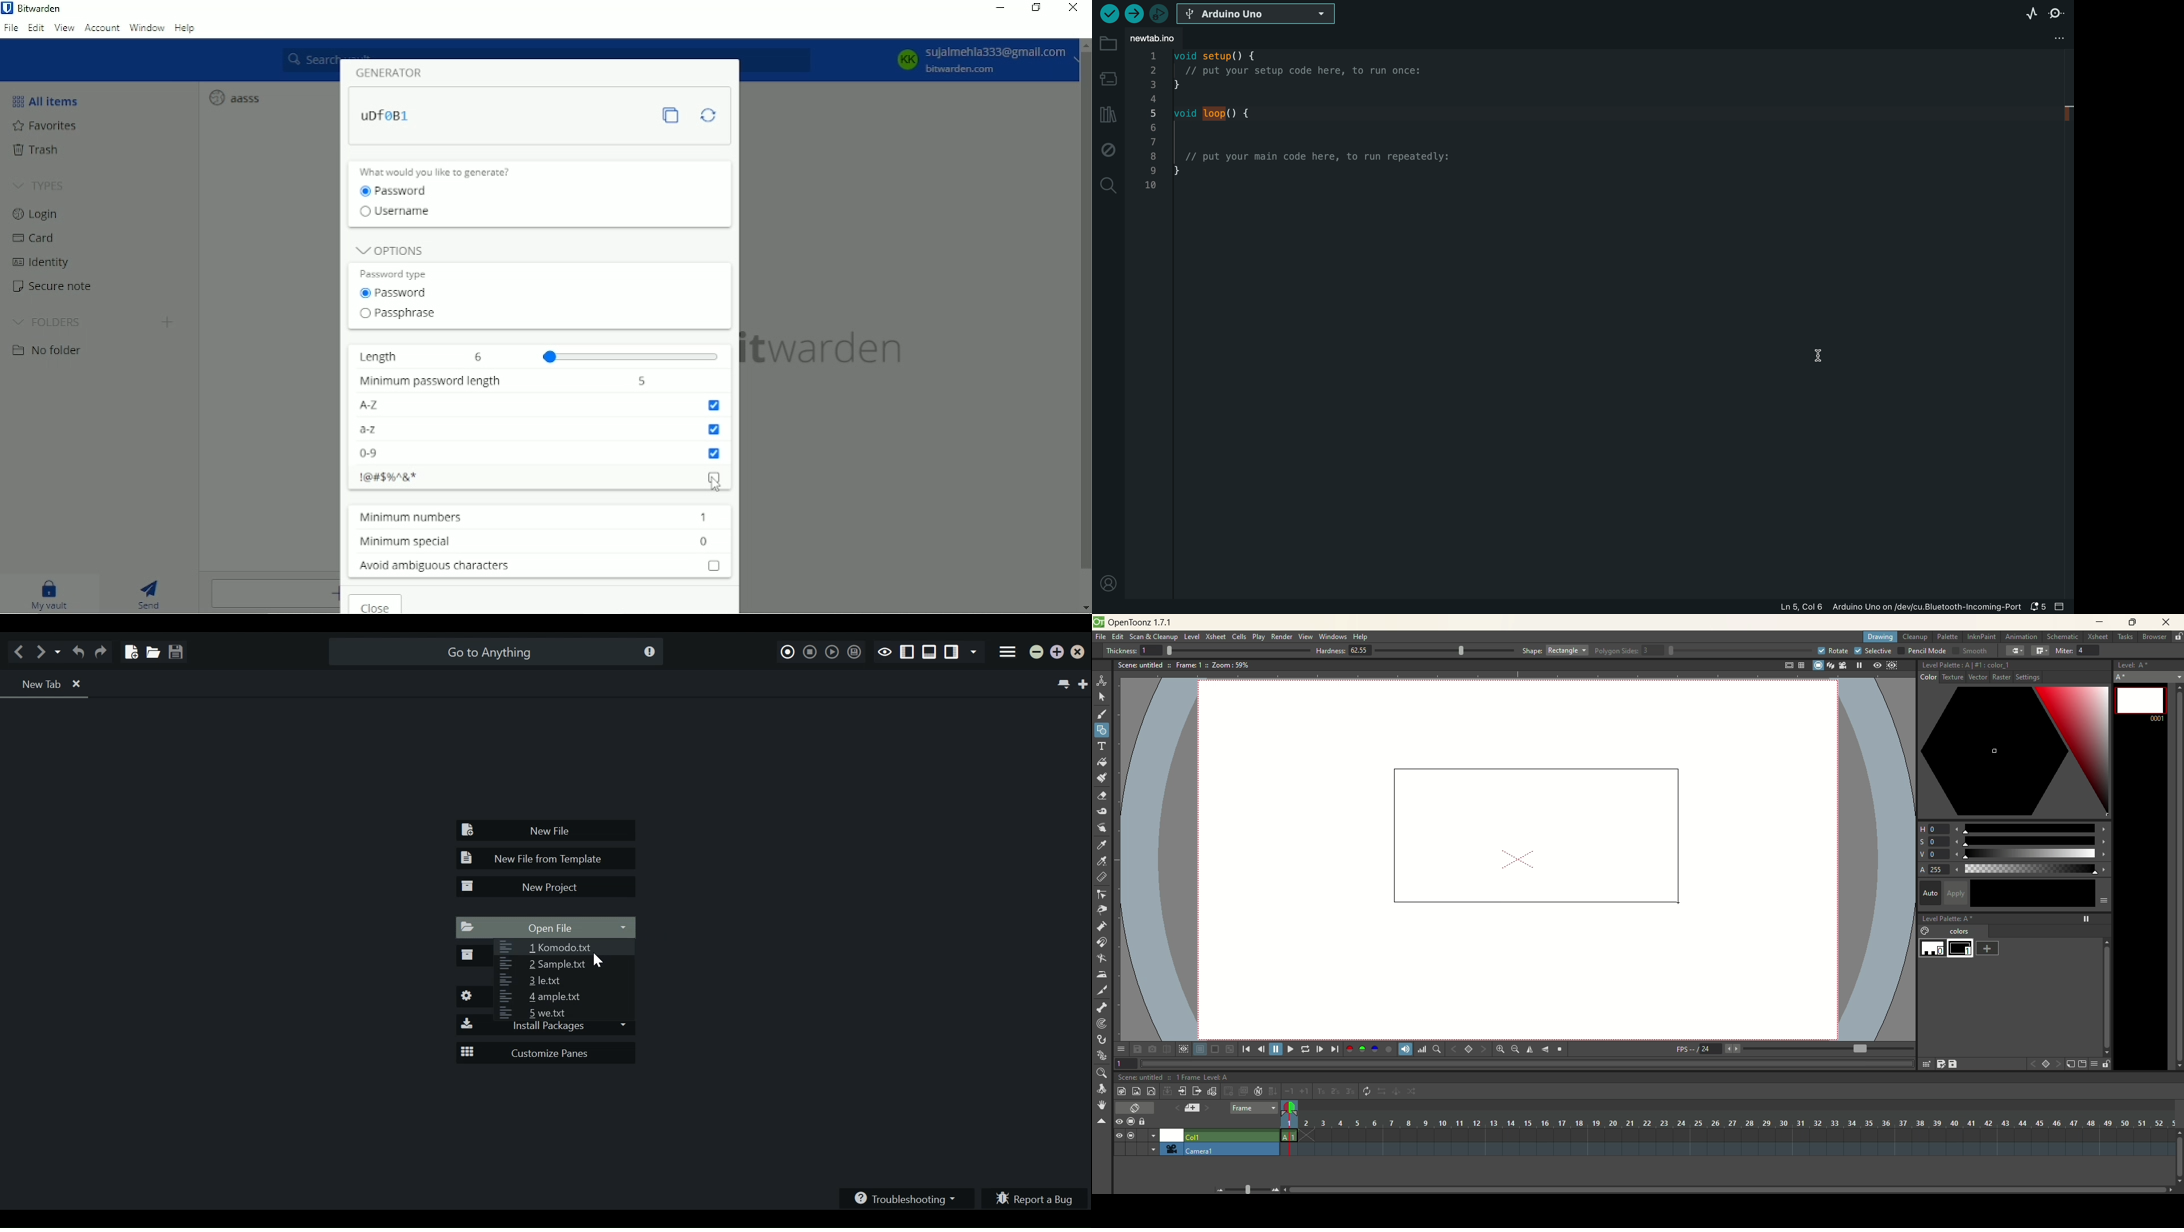  Describe the element at coordinates (384, 430) in the screenshot. I see `a-z` at that location.